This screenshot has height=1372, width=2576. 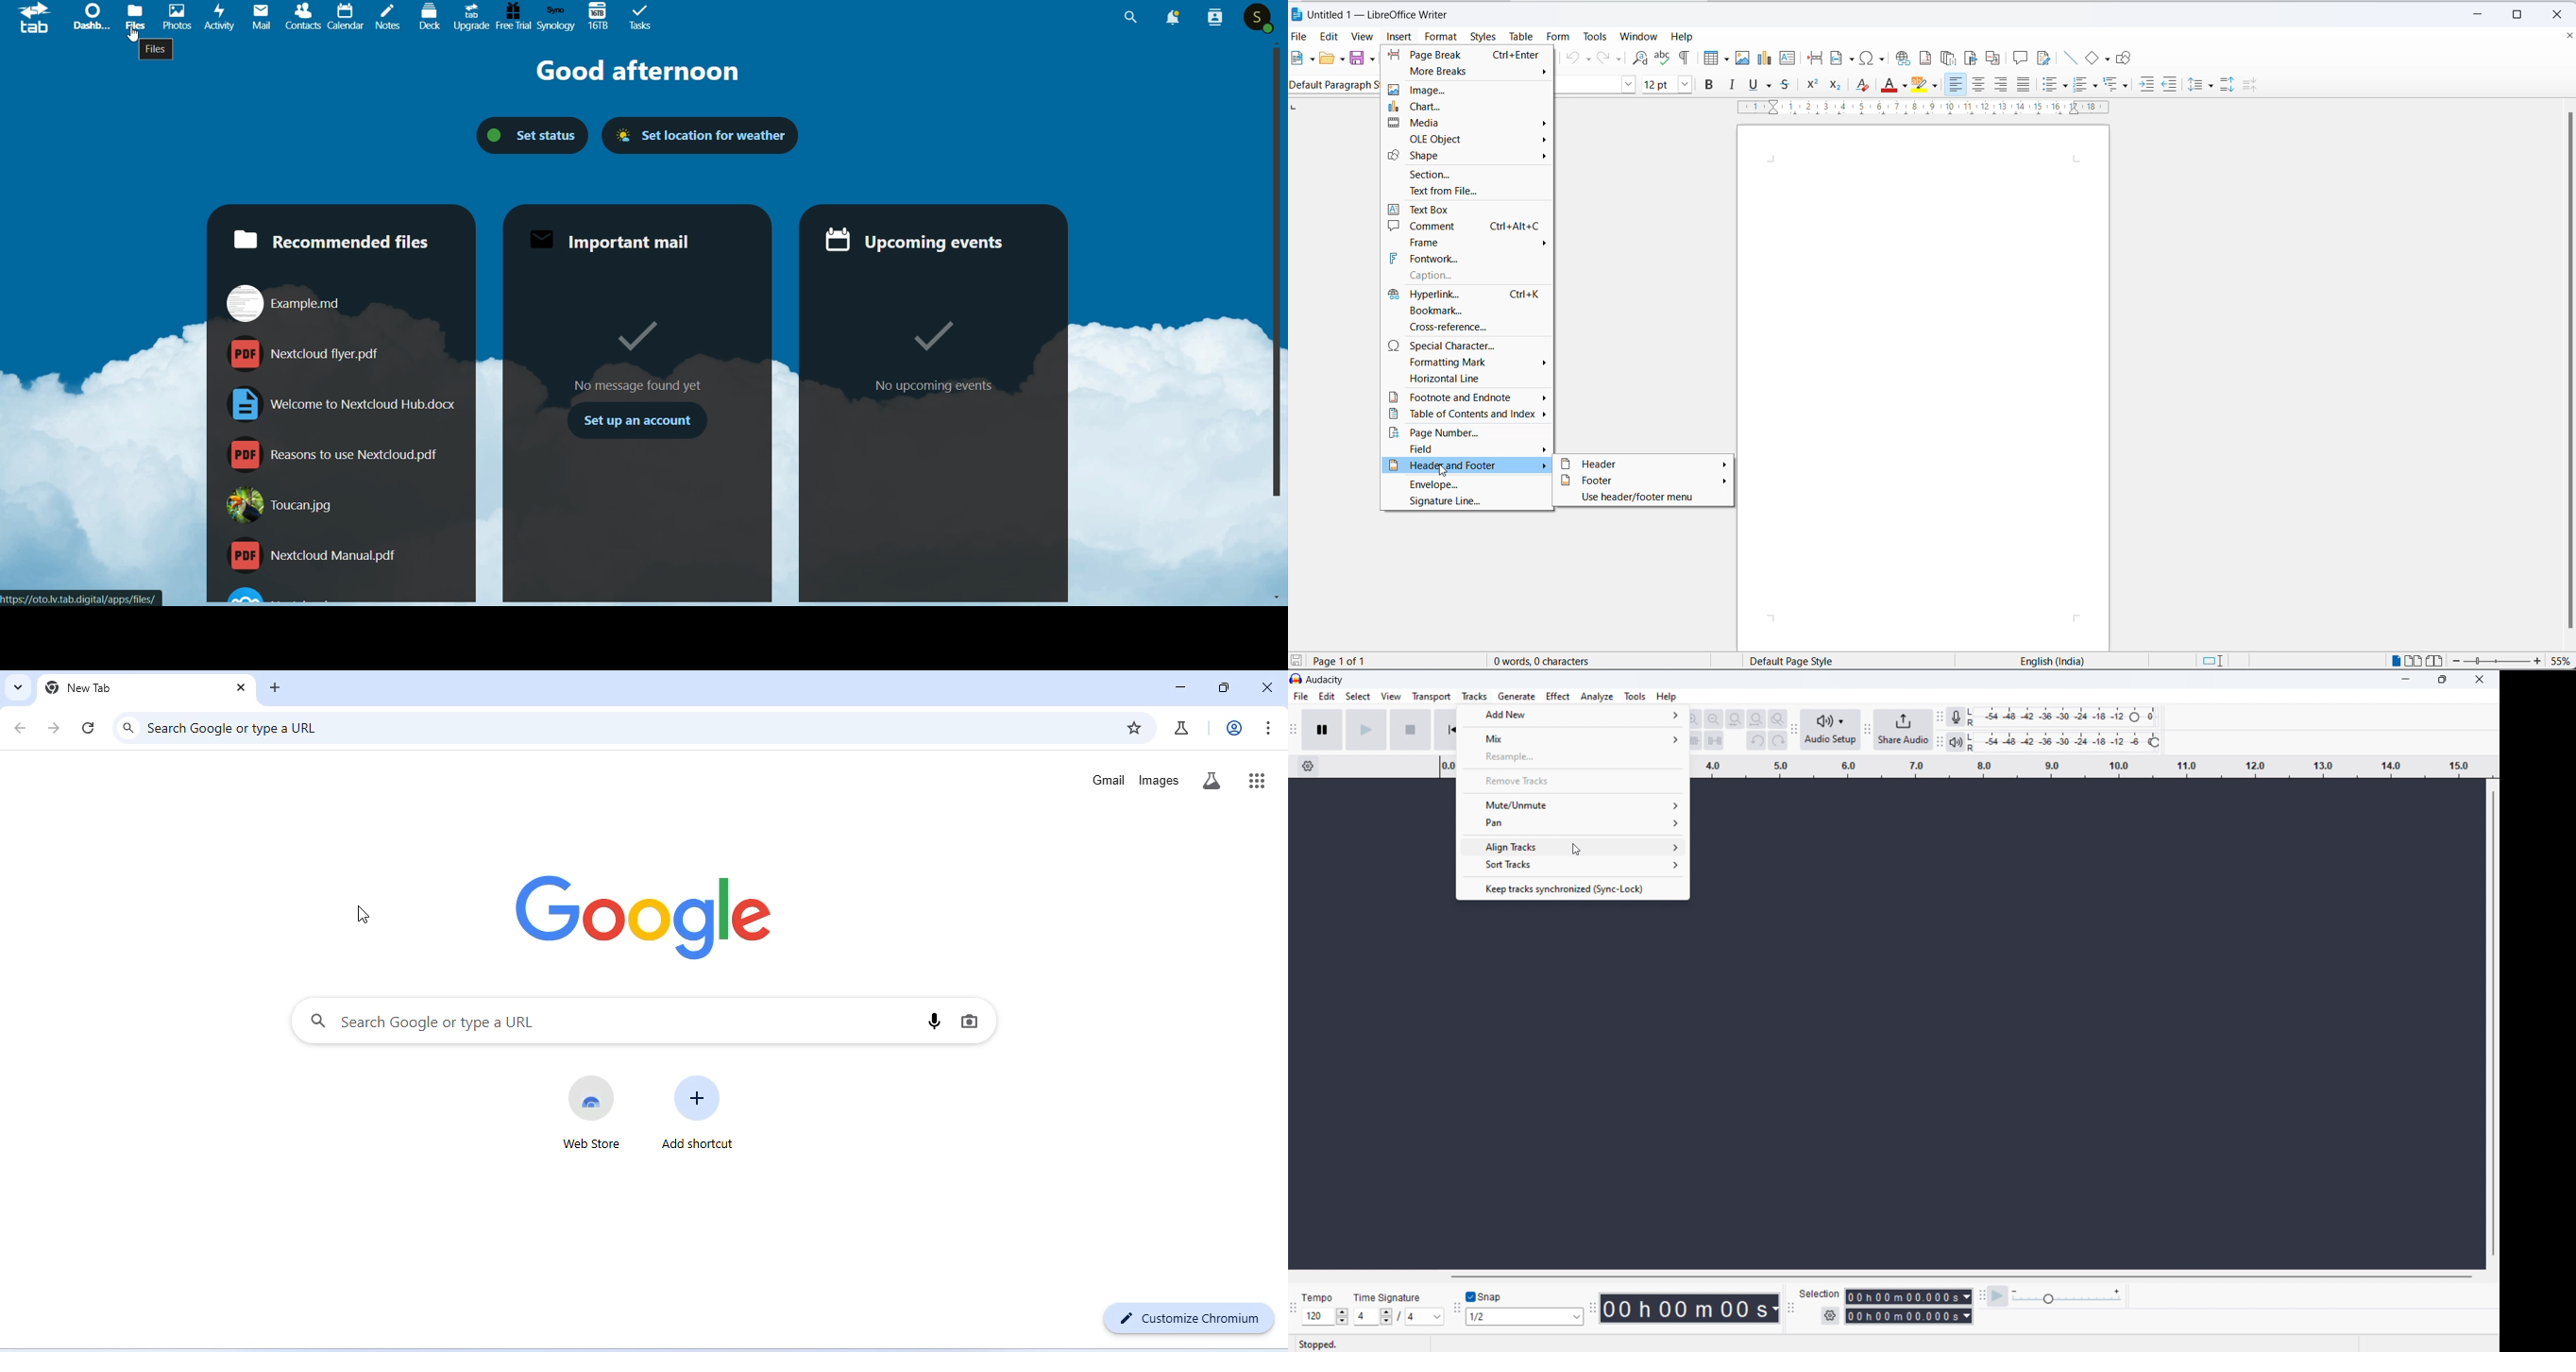 What do you see at coordinates (1472, 1296) in the screenshot?
I see `checkbox` at bounding box center [1472, 1296].